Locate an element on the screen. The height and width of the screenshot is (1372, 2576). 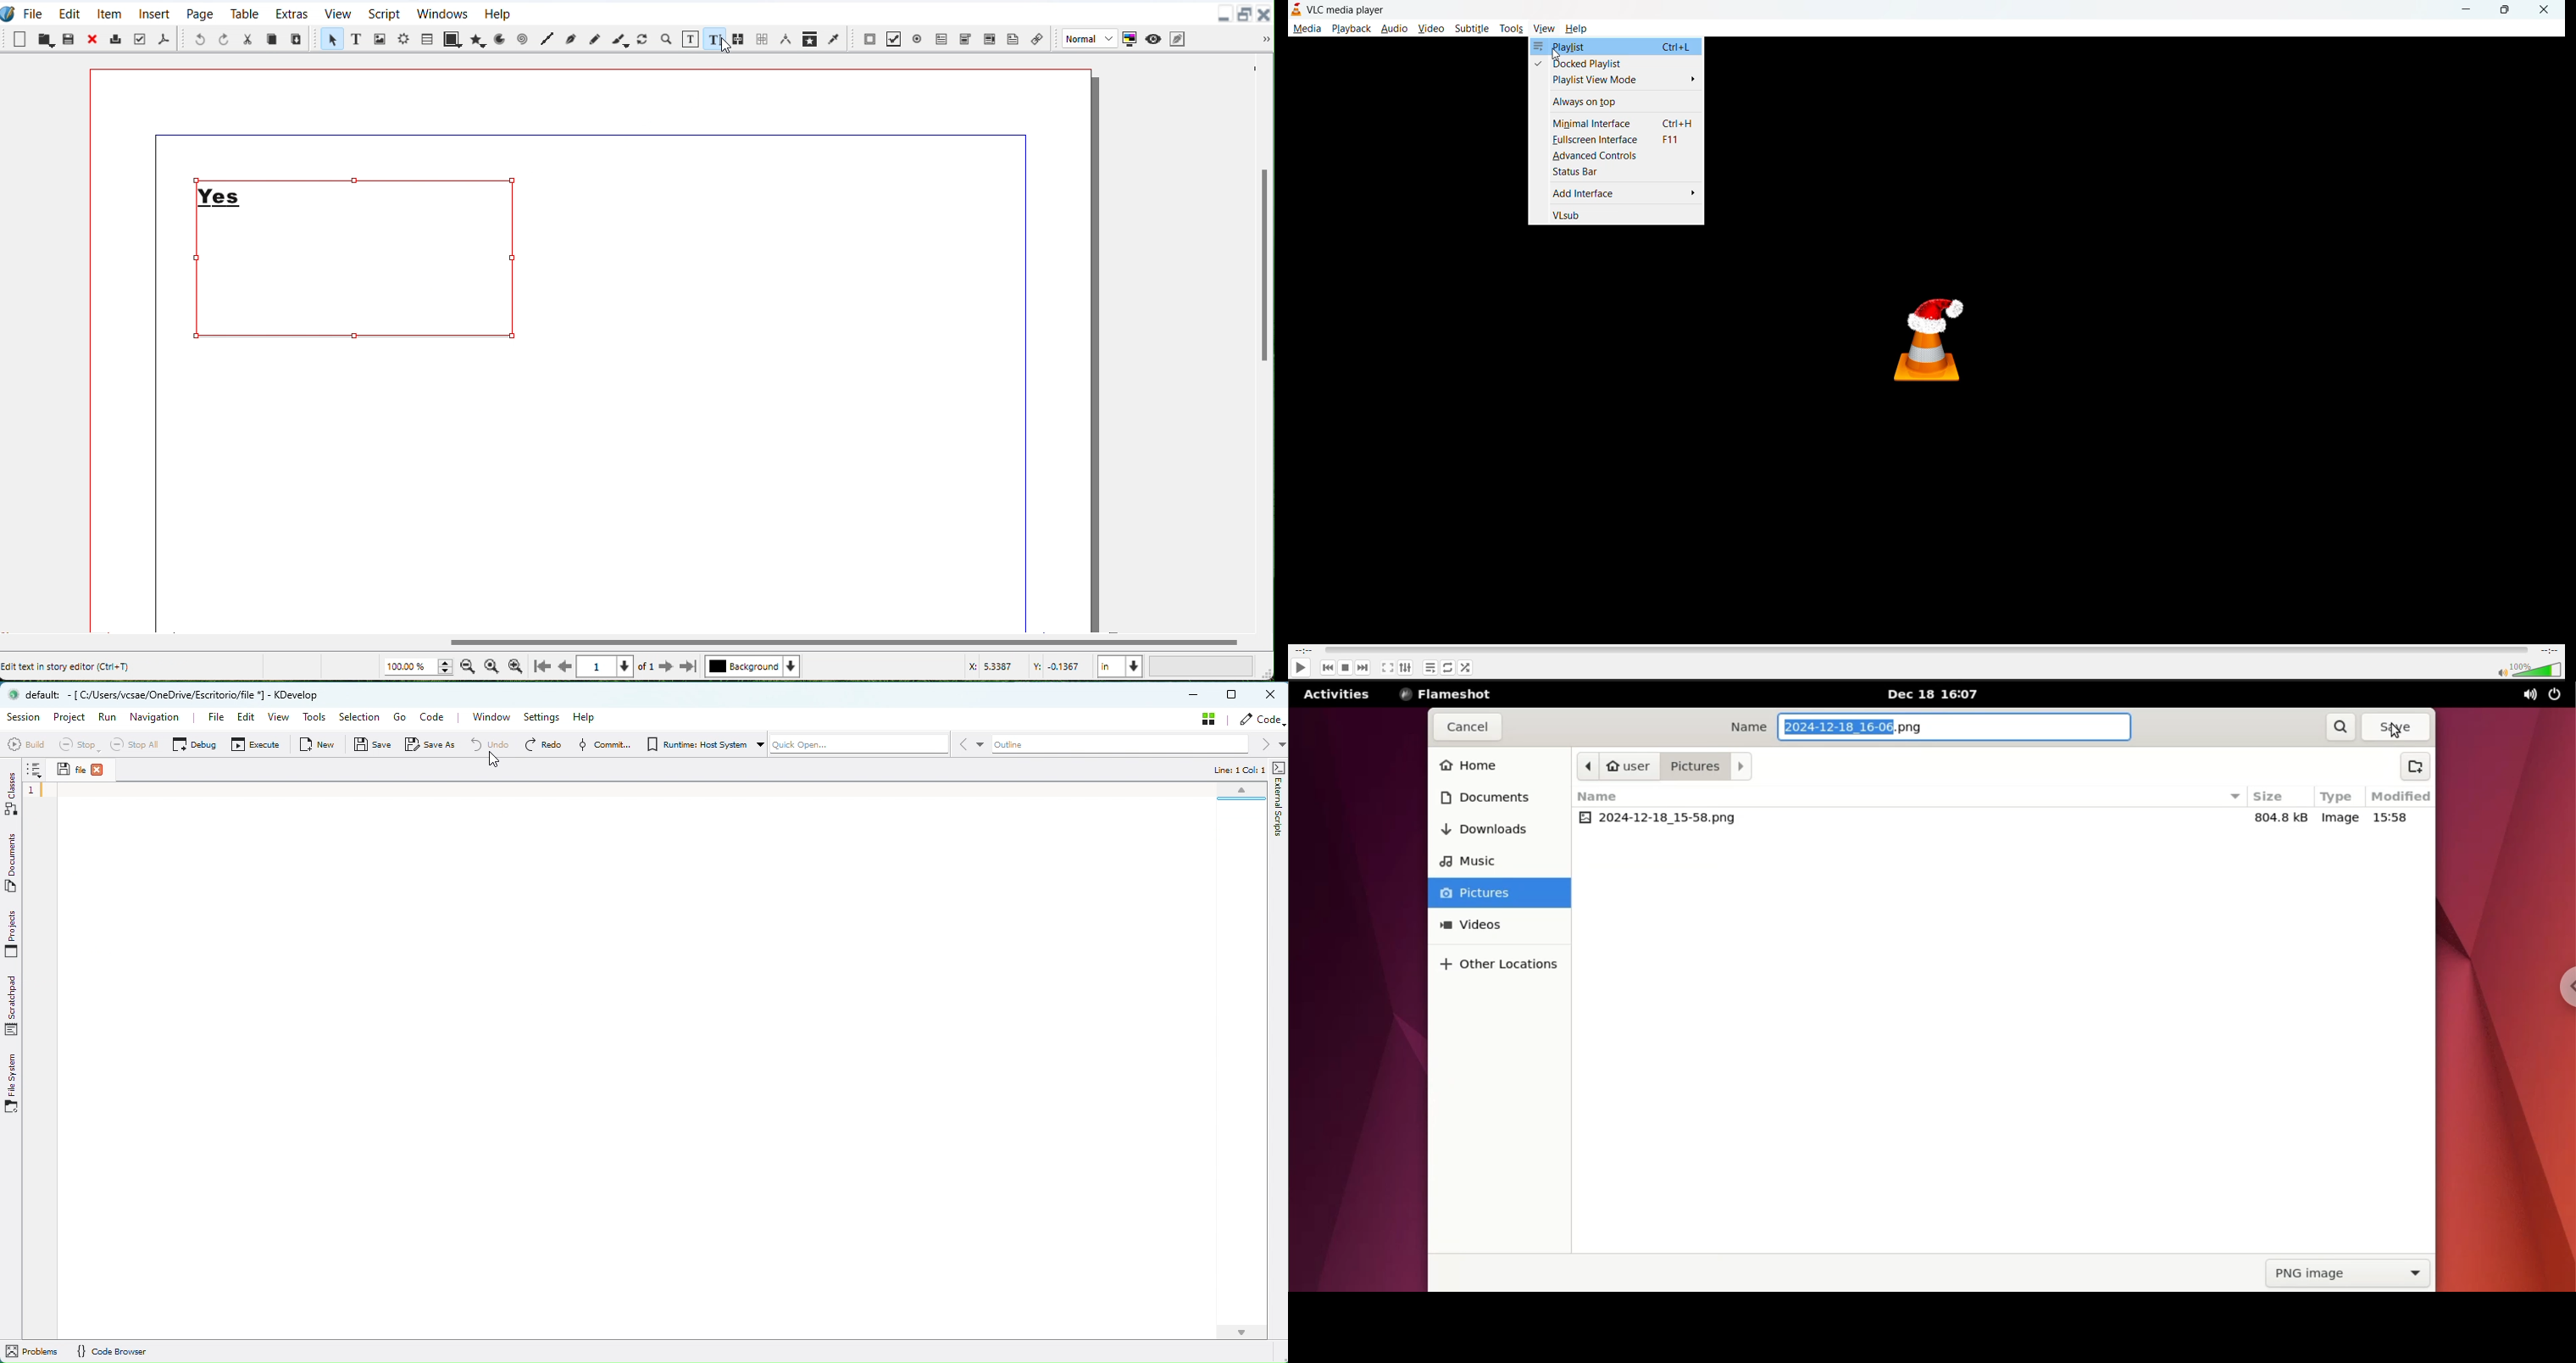
date and time is located at coordinates (1939, 695).